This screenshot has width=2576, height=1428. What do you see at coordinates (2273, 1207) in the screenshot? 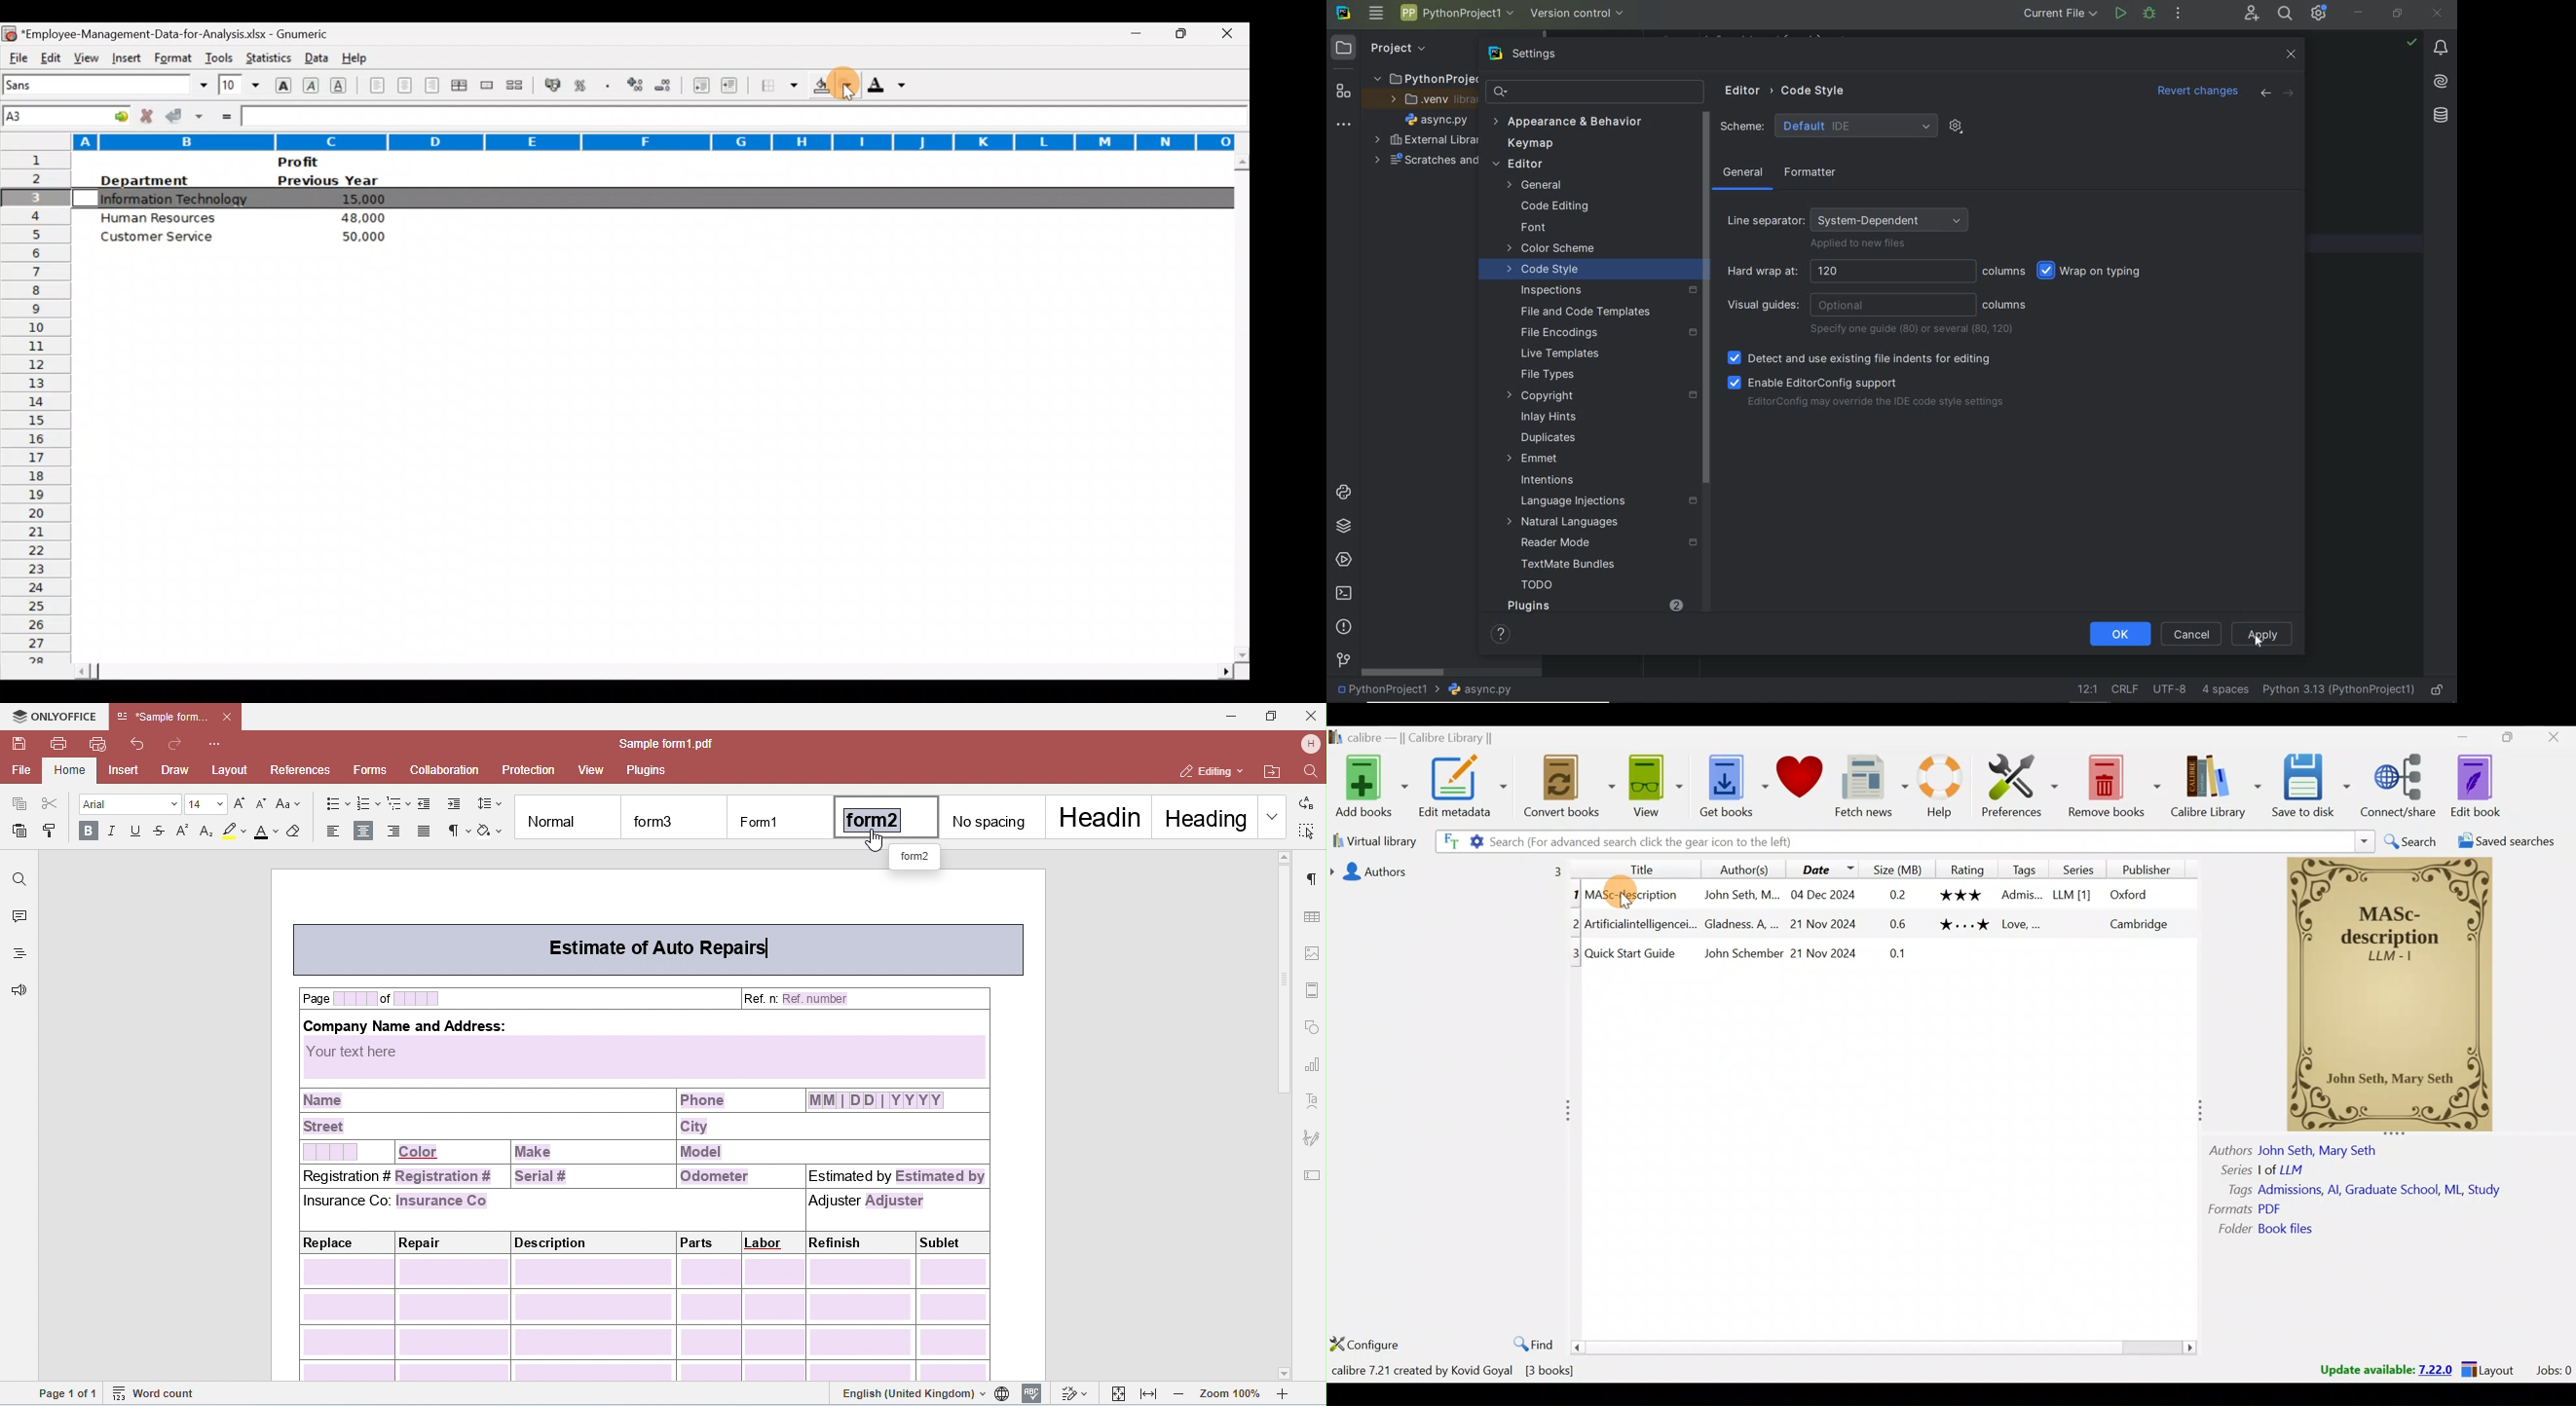
I see `` at bounding box center [2273, 1207].